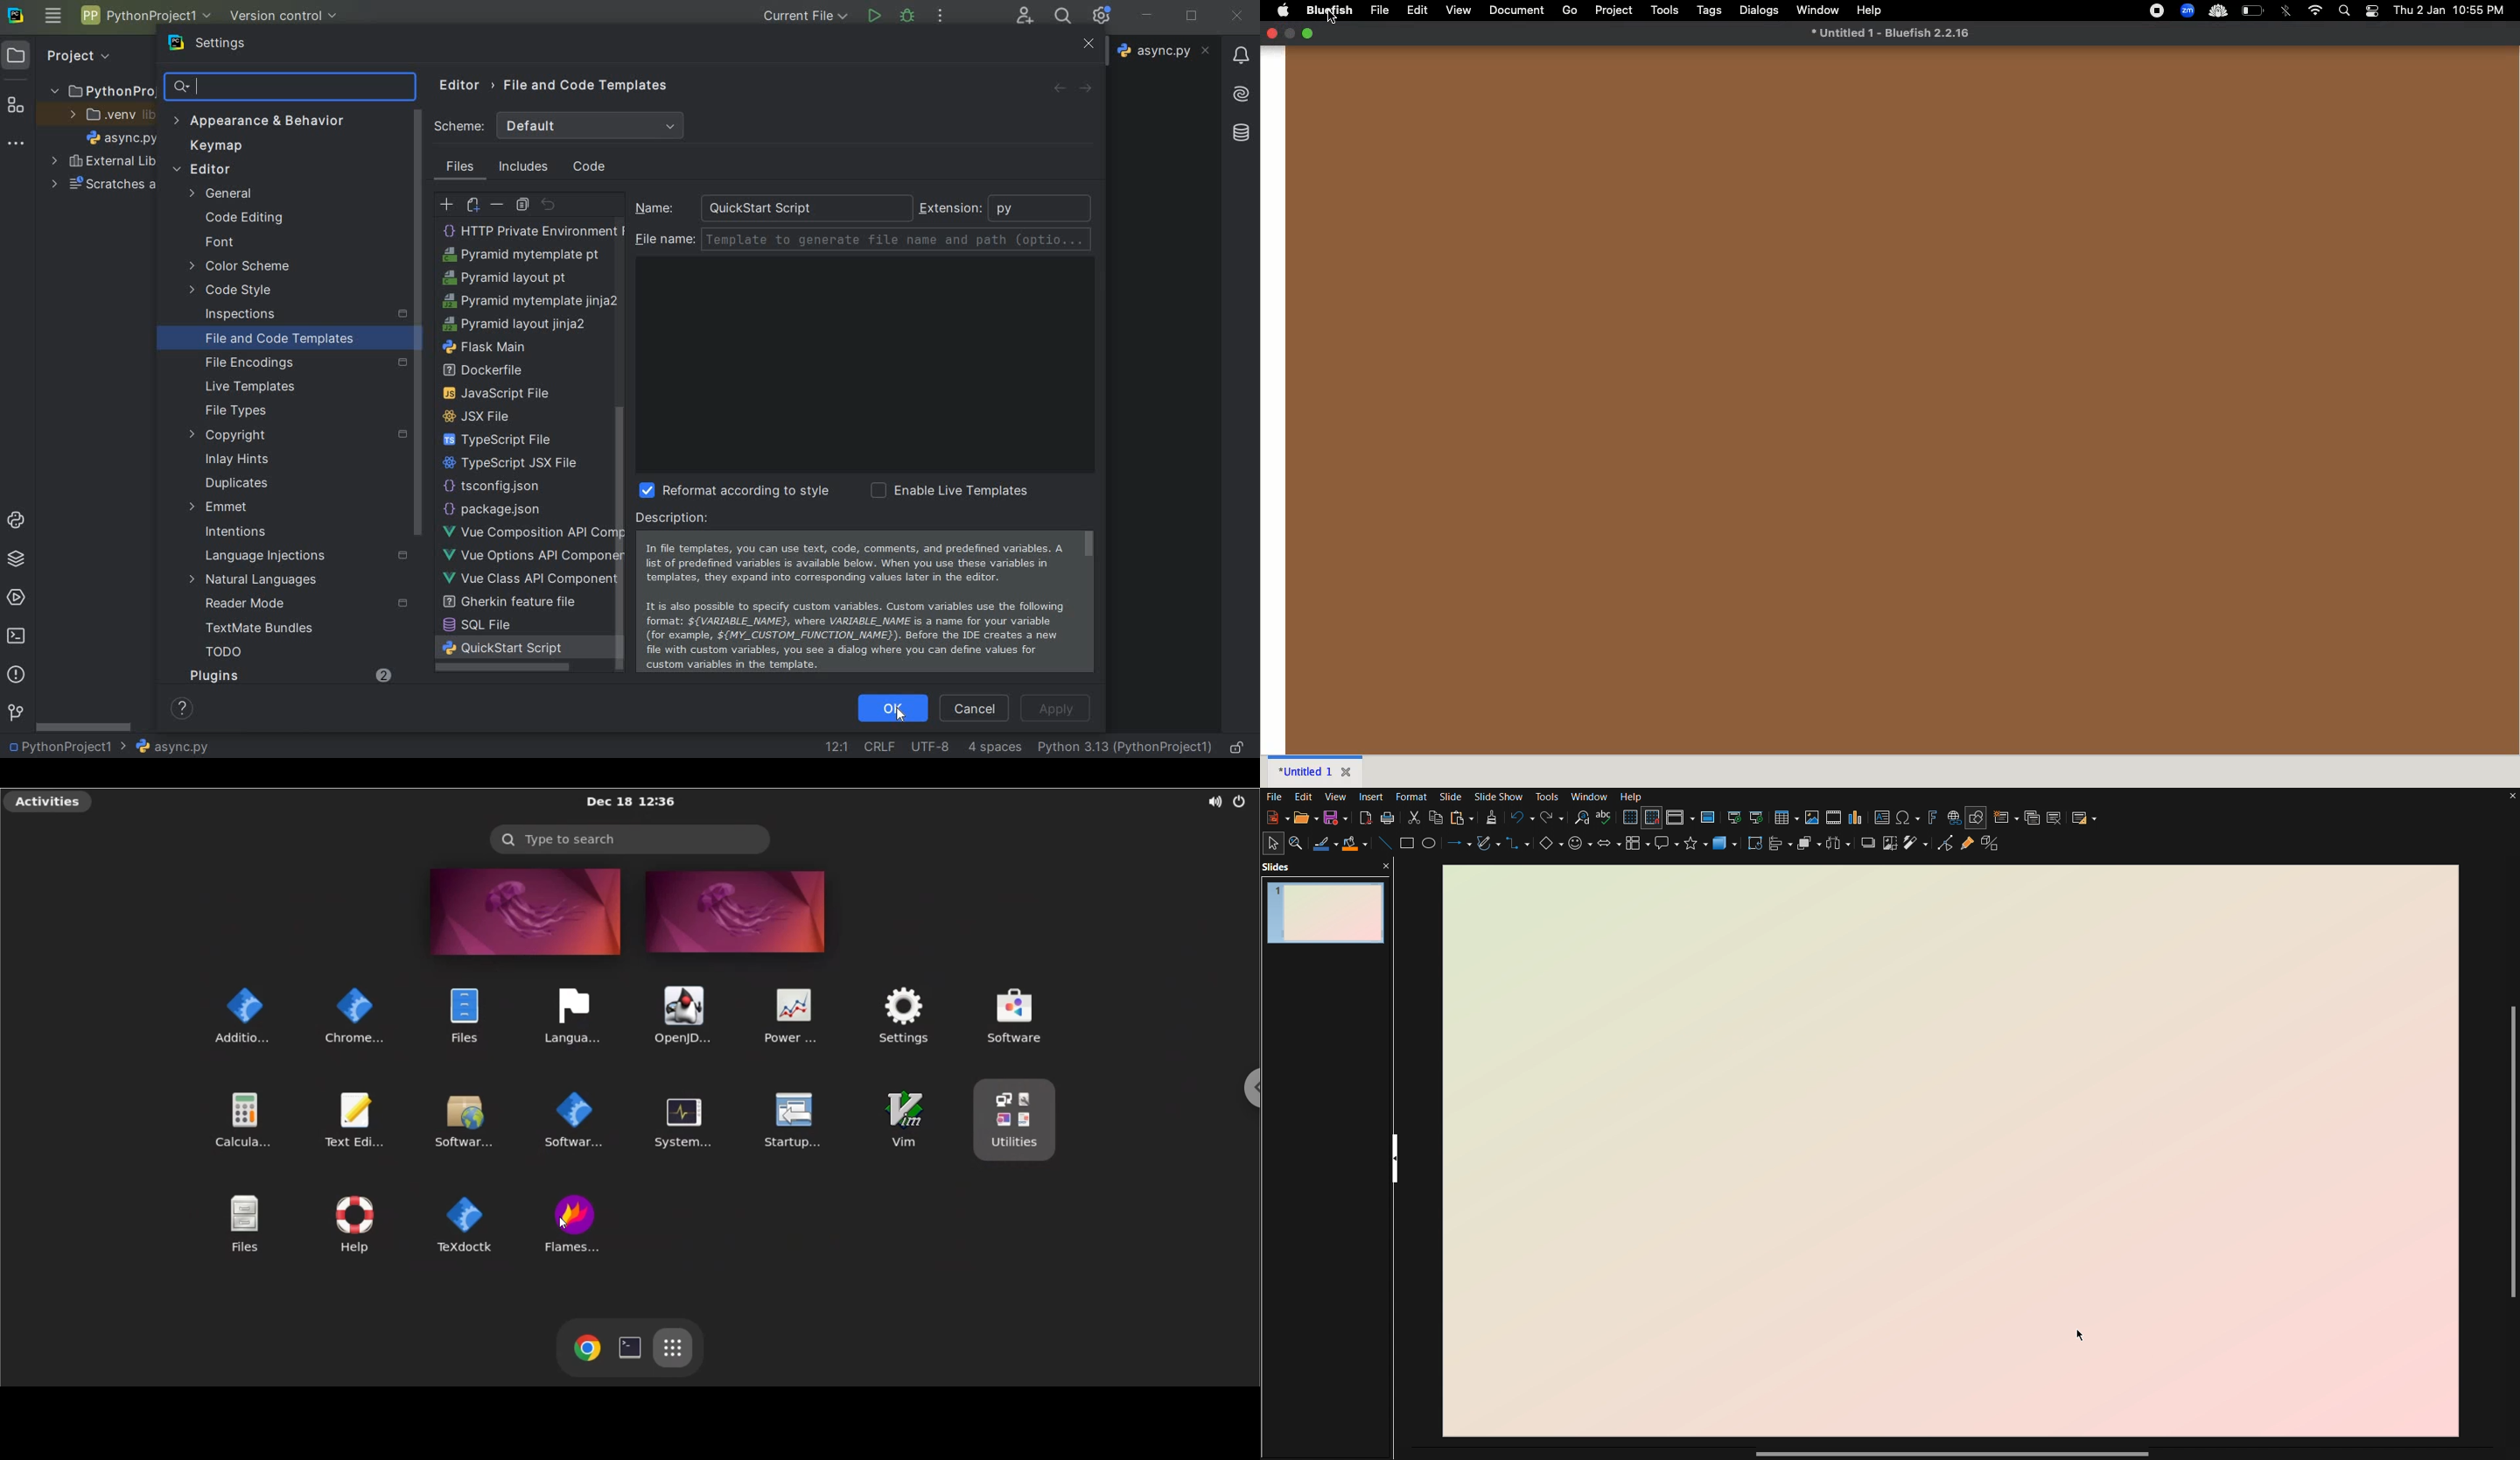 Image resolution: width=2520 pixels, height=1484 pixels. Describe the element at coordinates (1709, 817) in the screenshot. I see `Master Slide` at that location.